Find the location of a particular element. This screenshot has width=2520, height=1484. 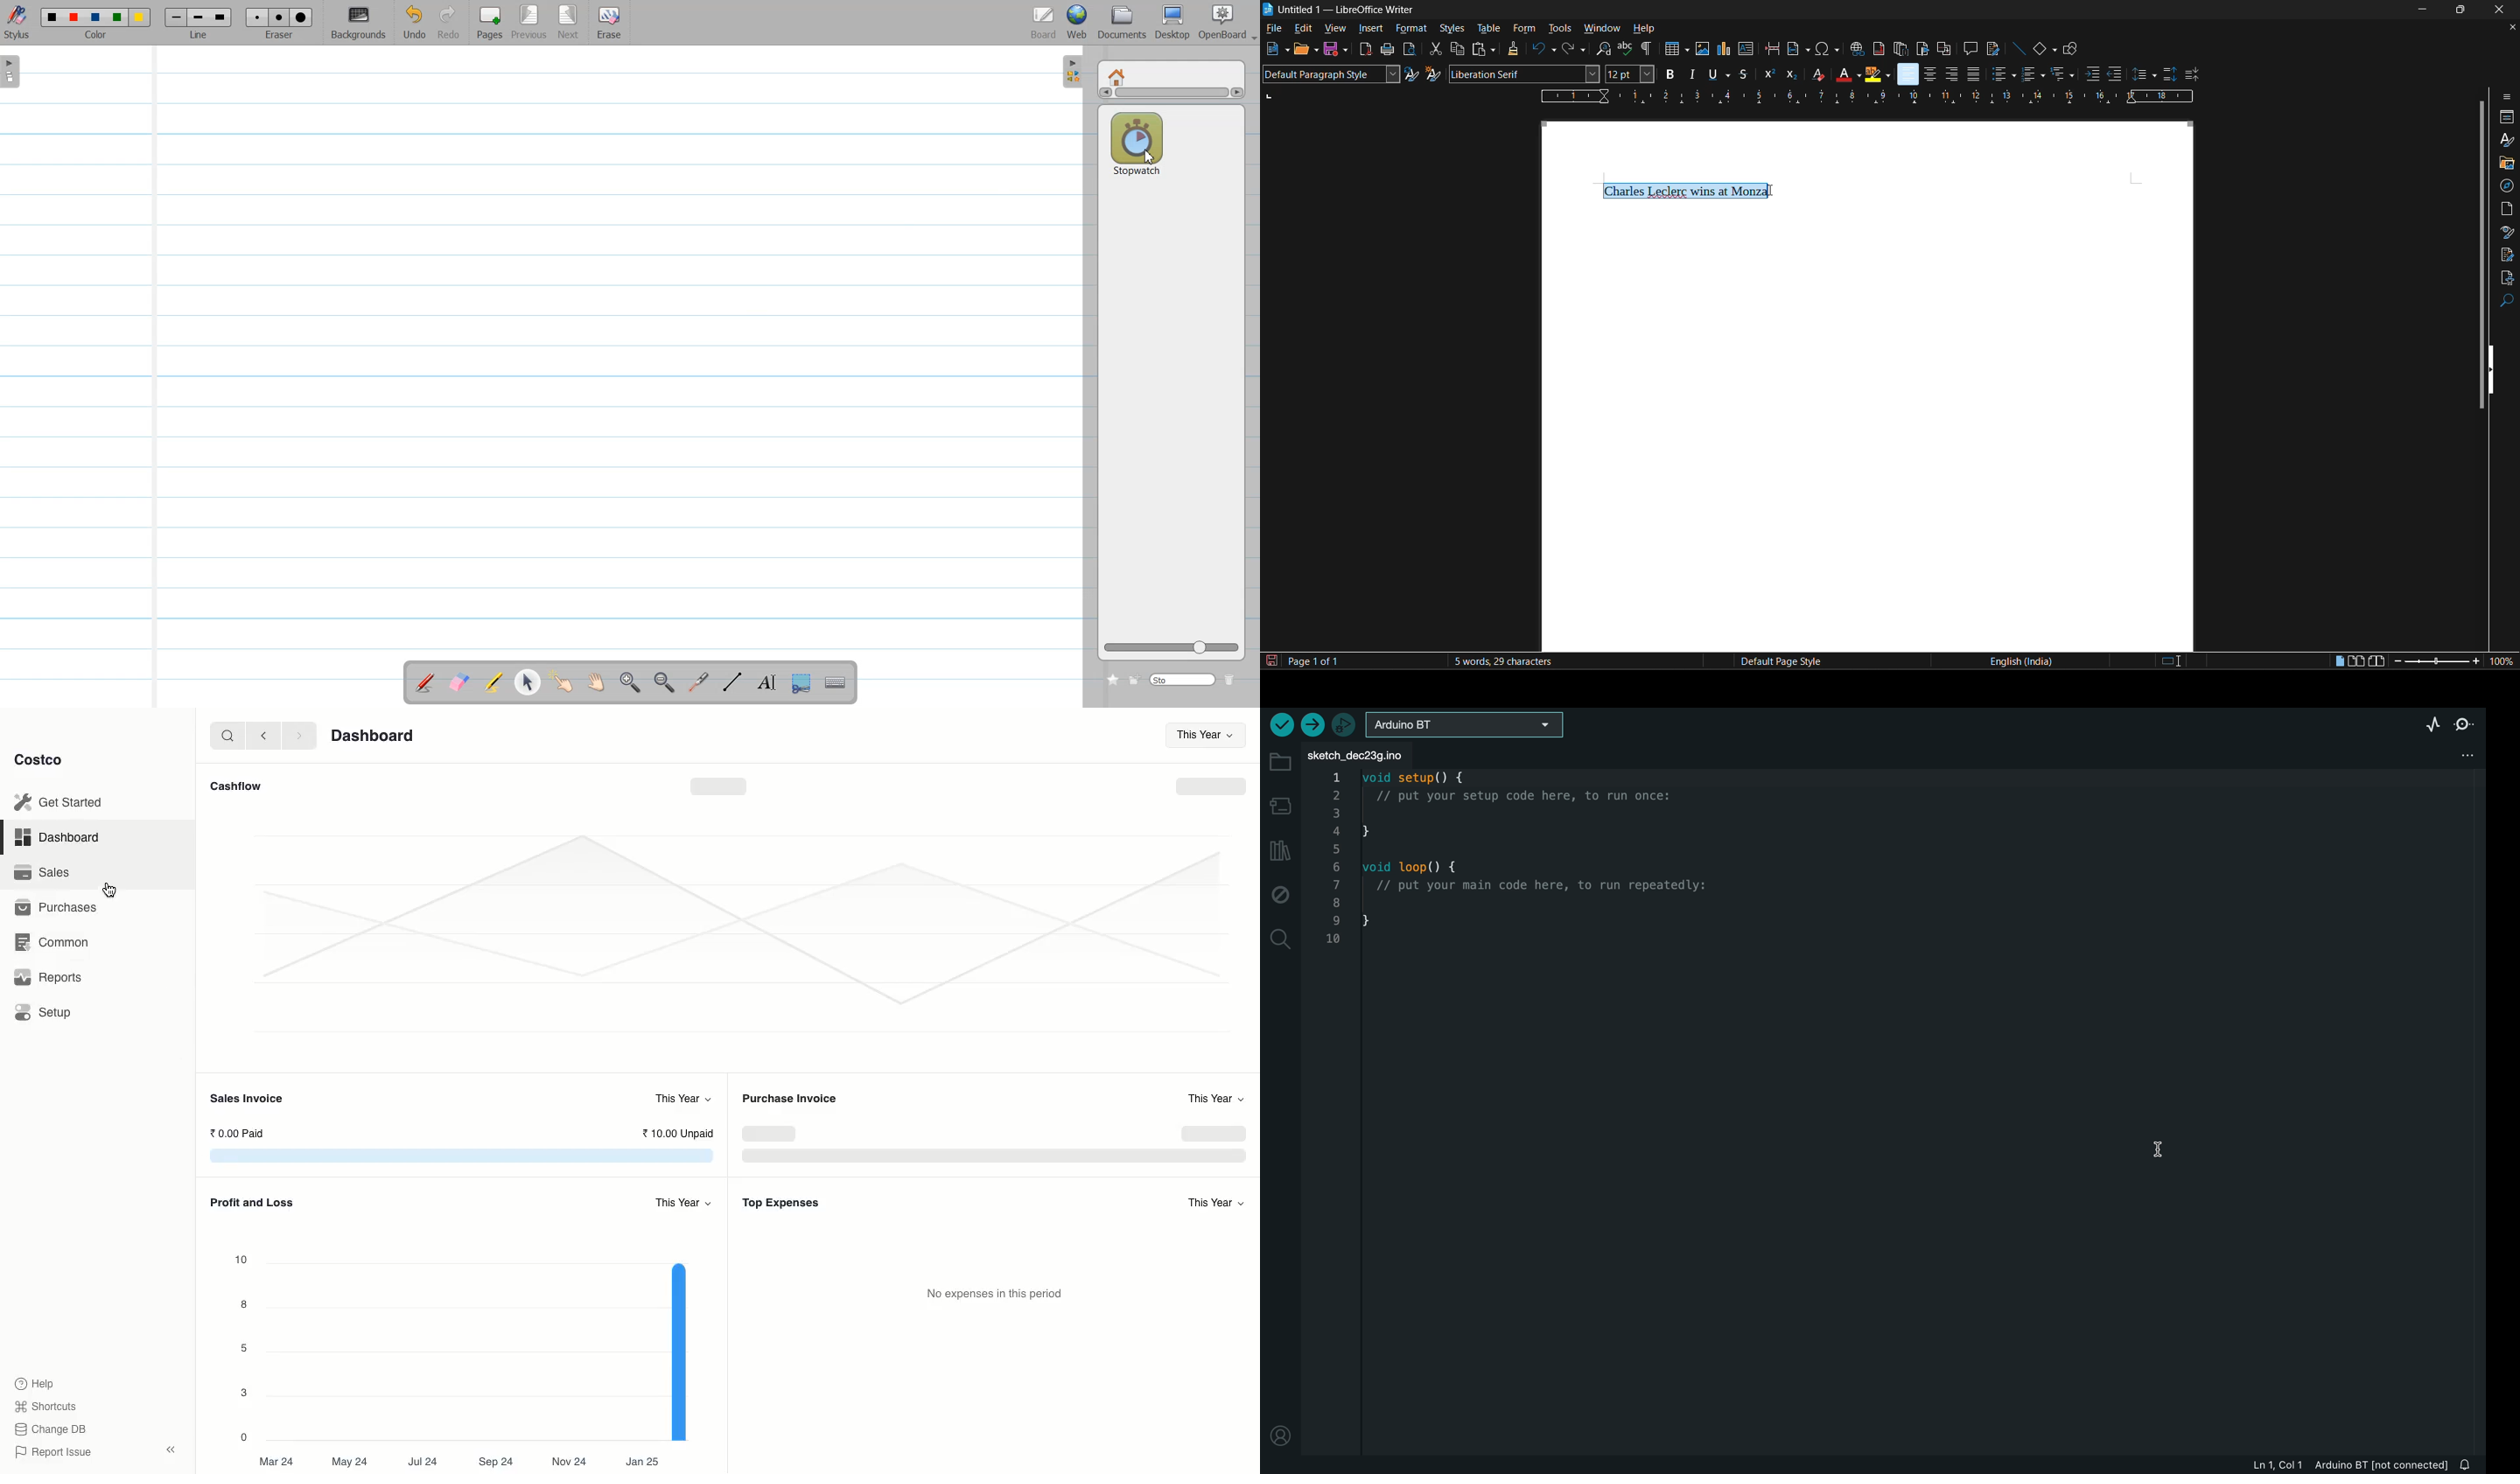

Costco is located at coordinates (40, 759).